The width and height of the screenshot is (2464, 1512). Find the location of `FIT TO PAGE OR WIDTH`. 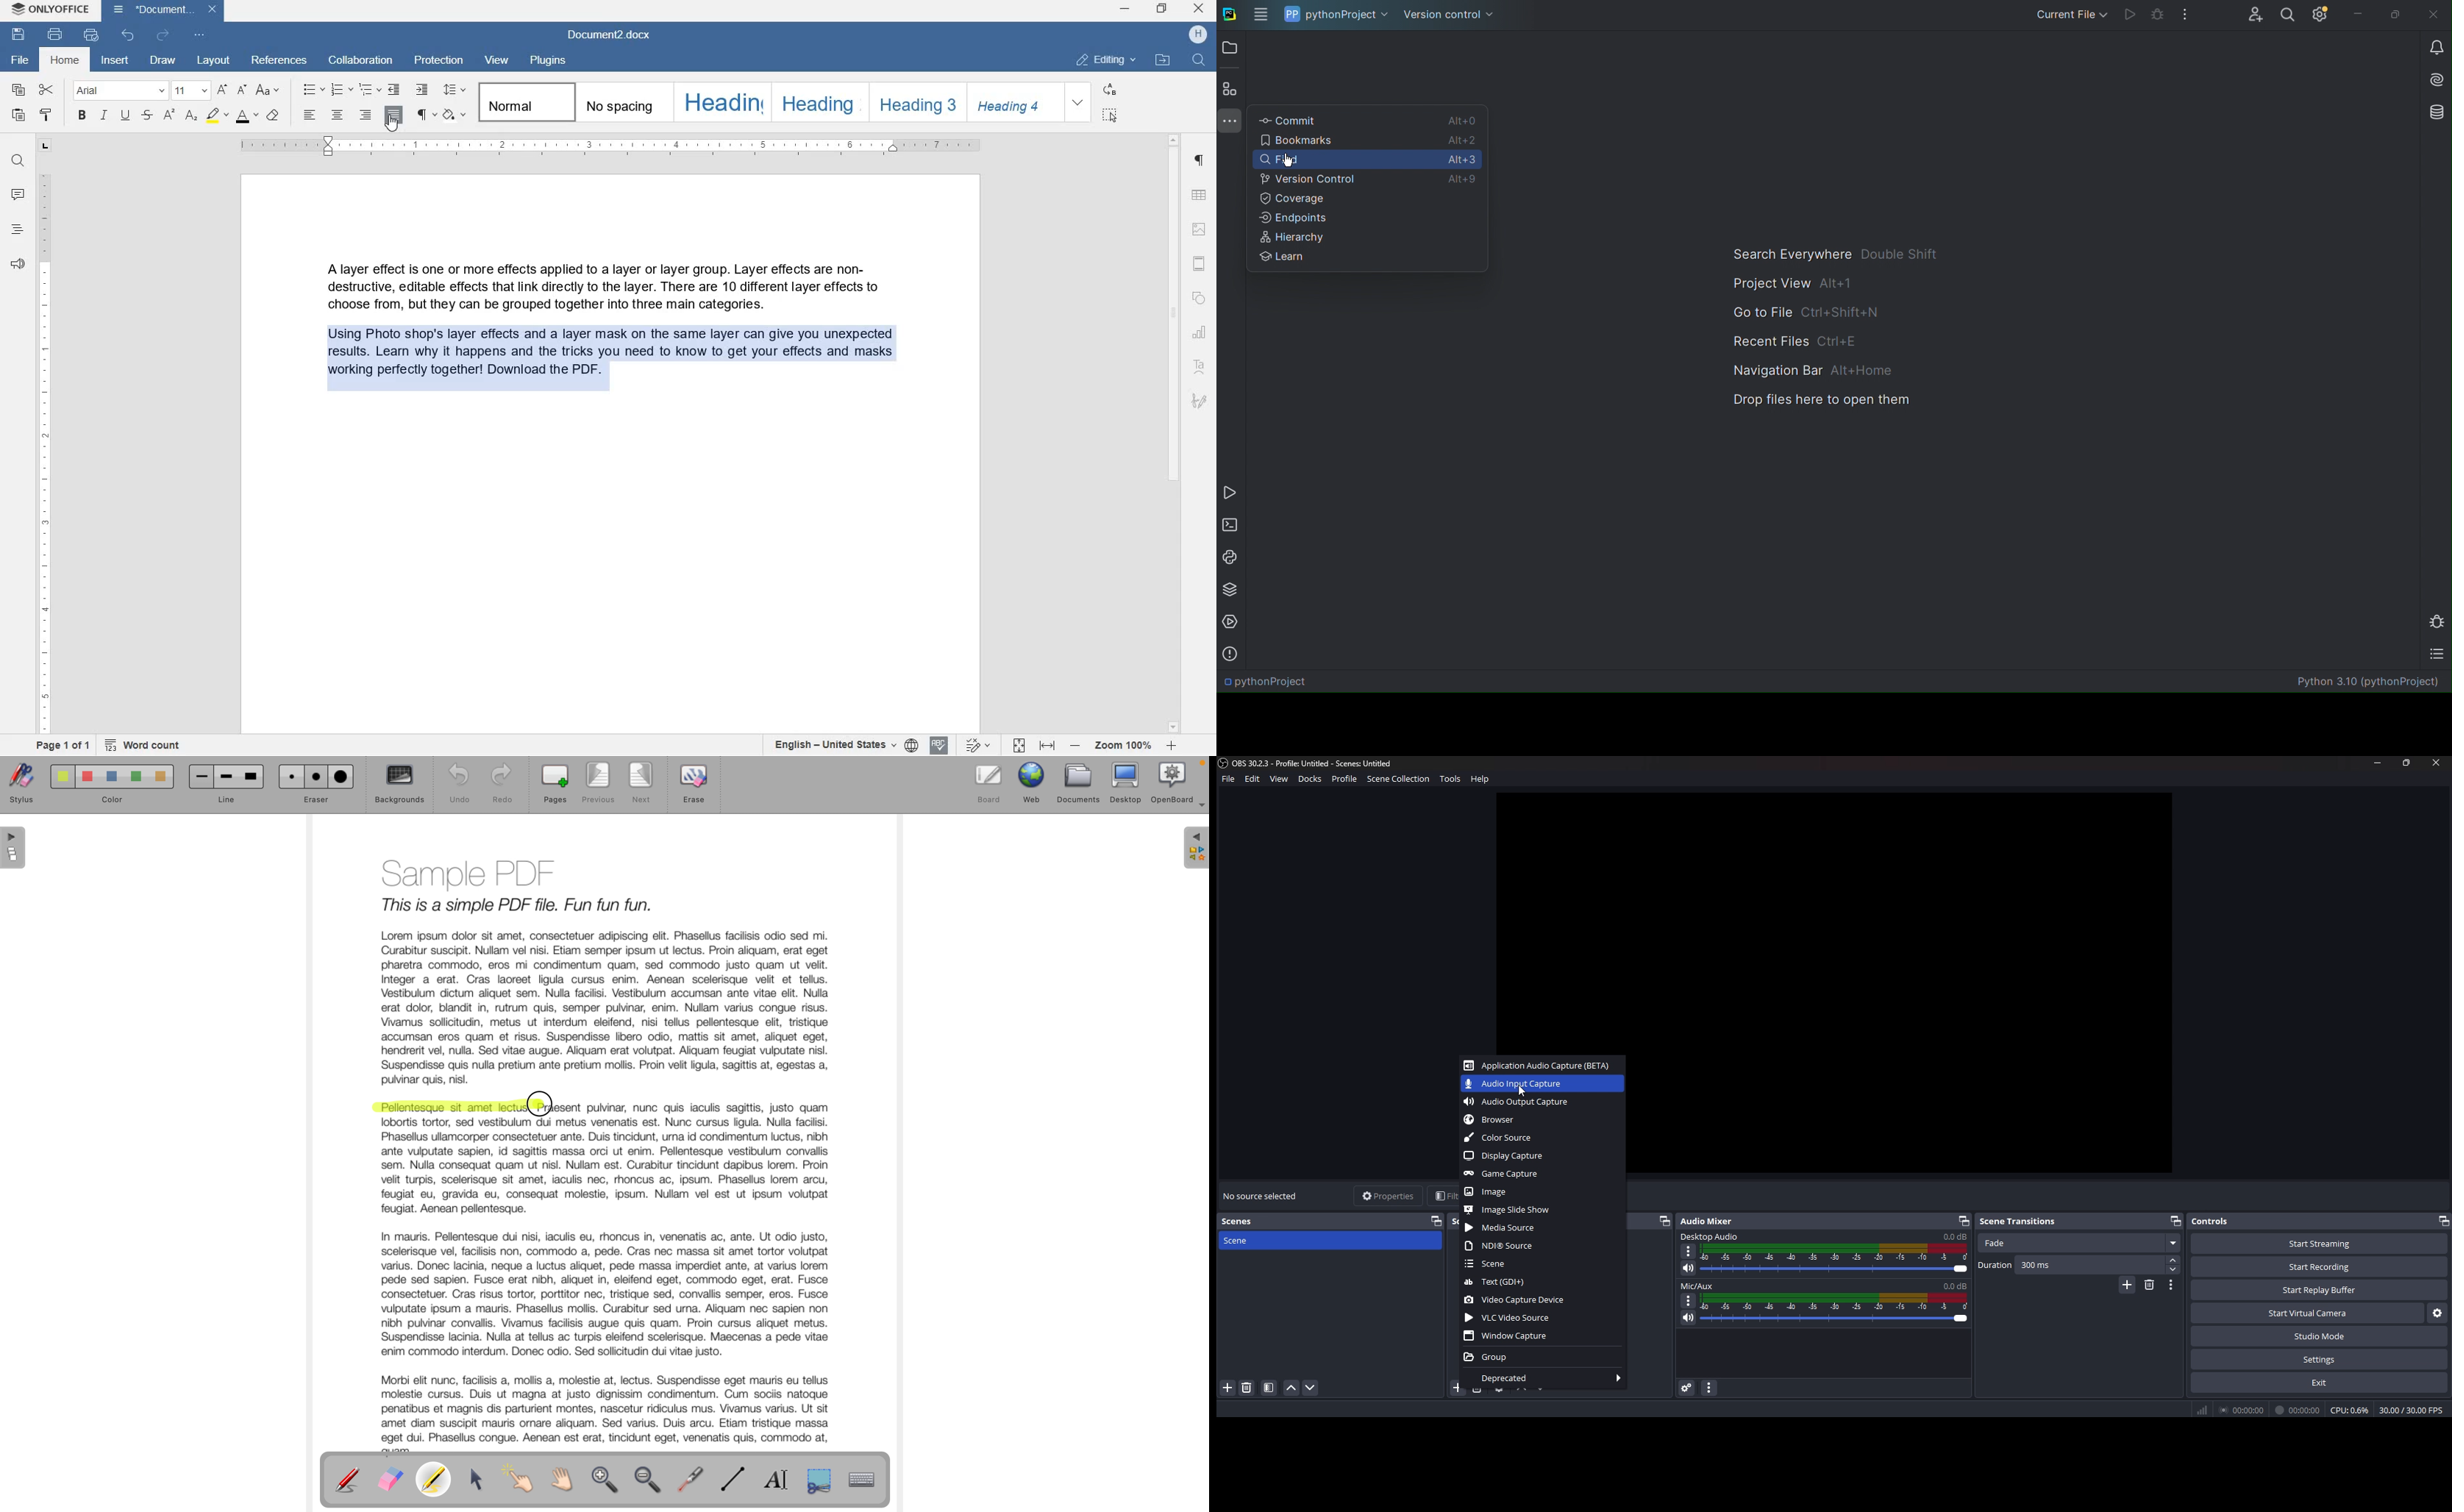

FIT TO PAGE OR WIDTH is located at coordinates (1034, 745).